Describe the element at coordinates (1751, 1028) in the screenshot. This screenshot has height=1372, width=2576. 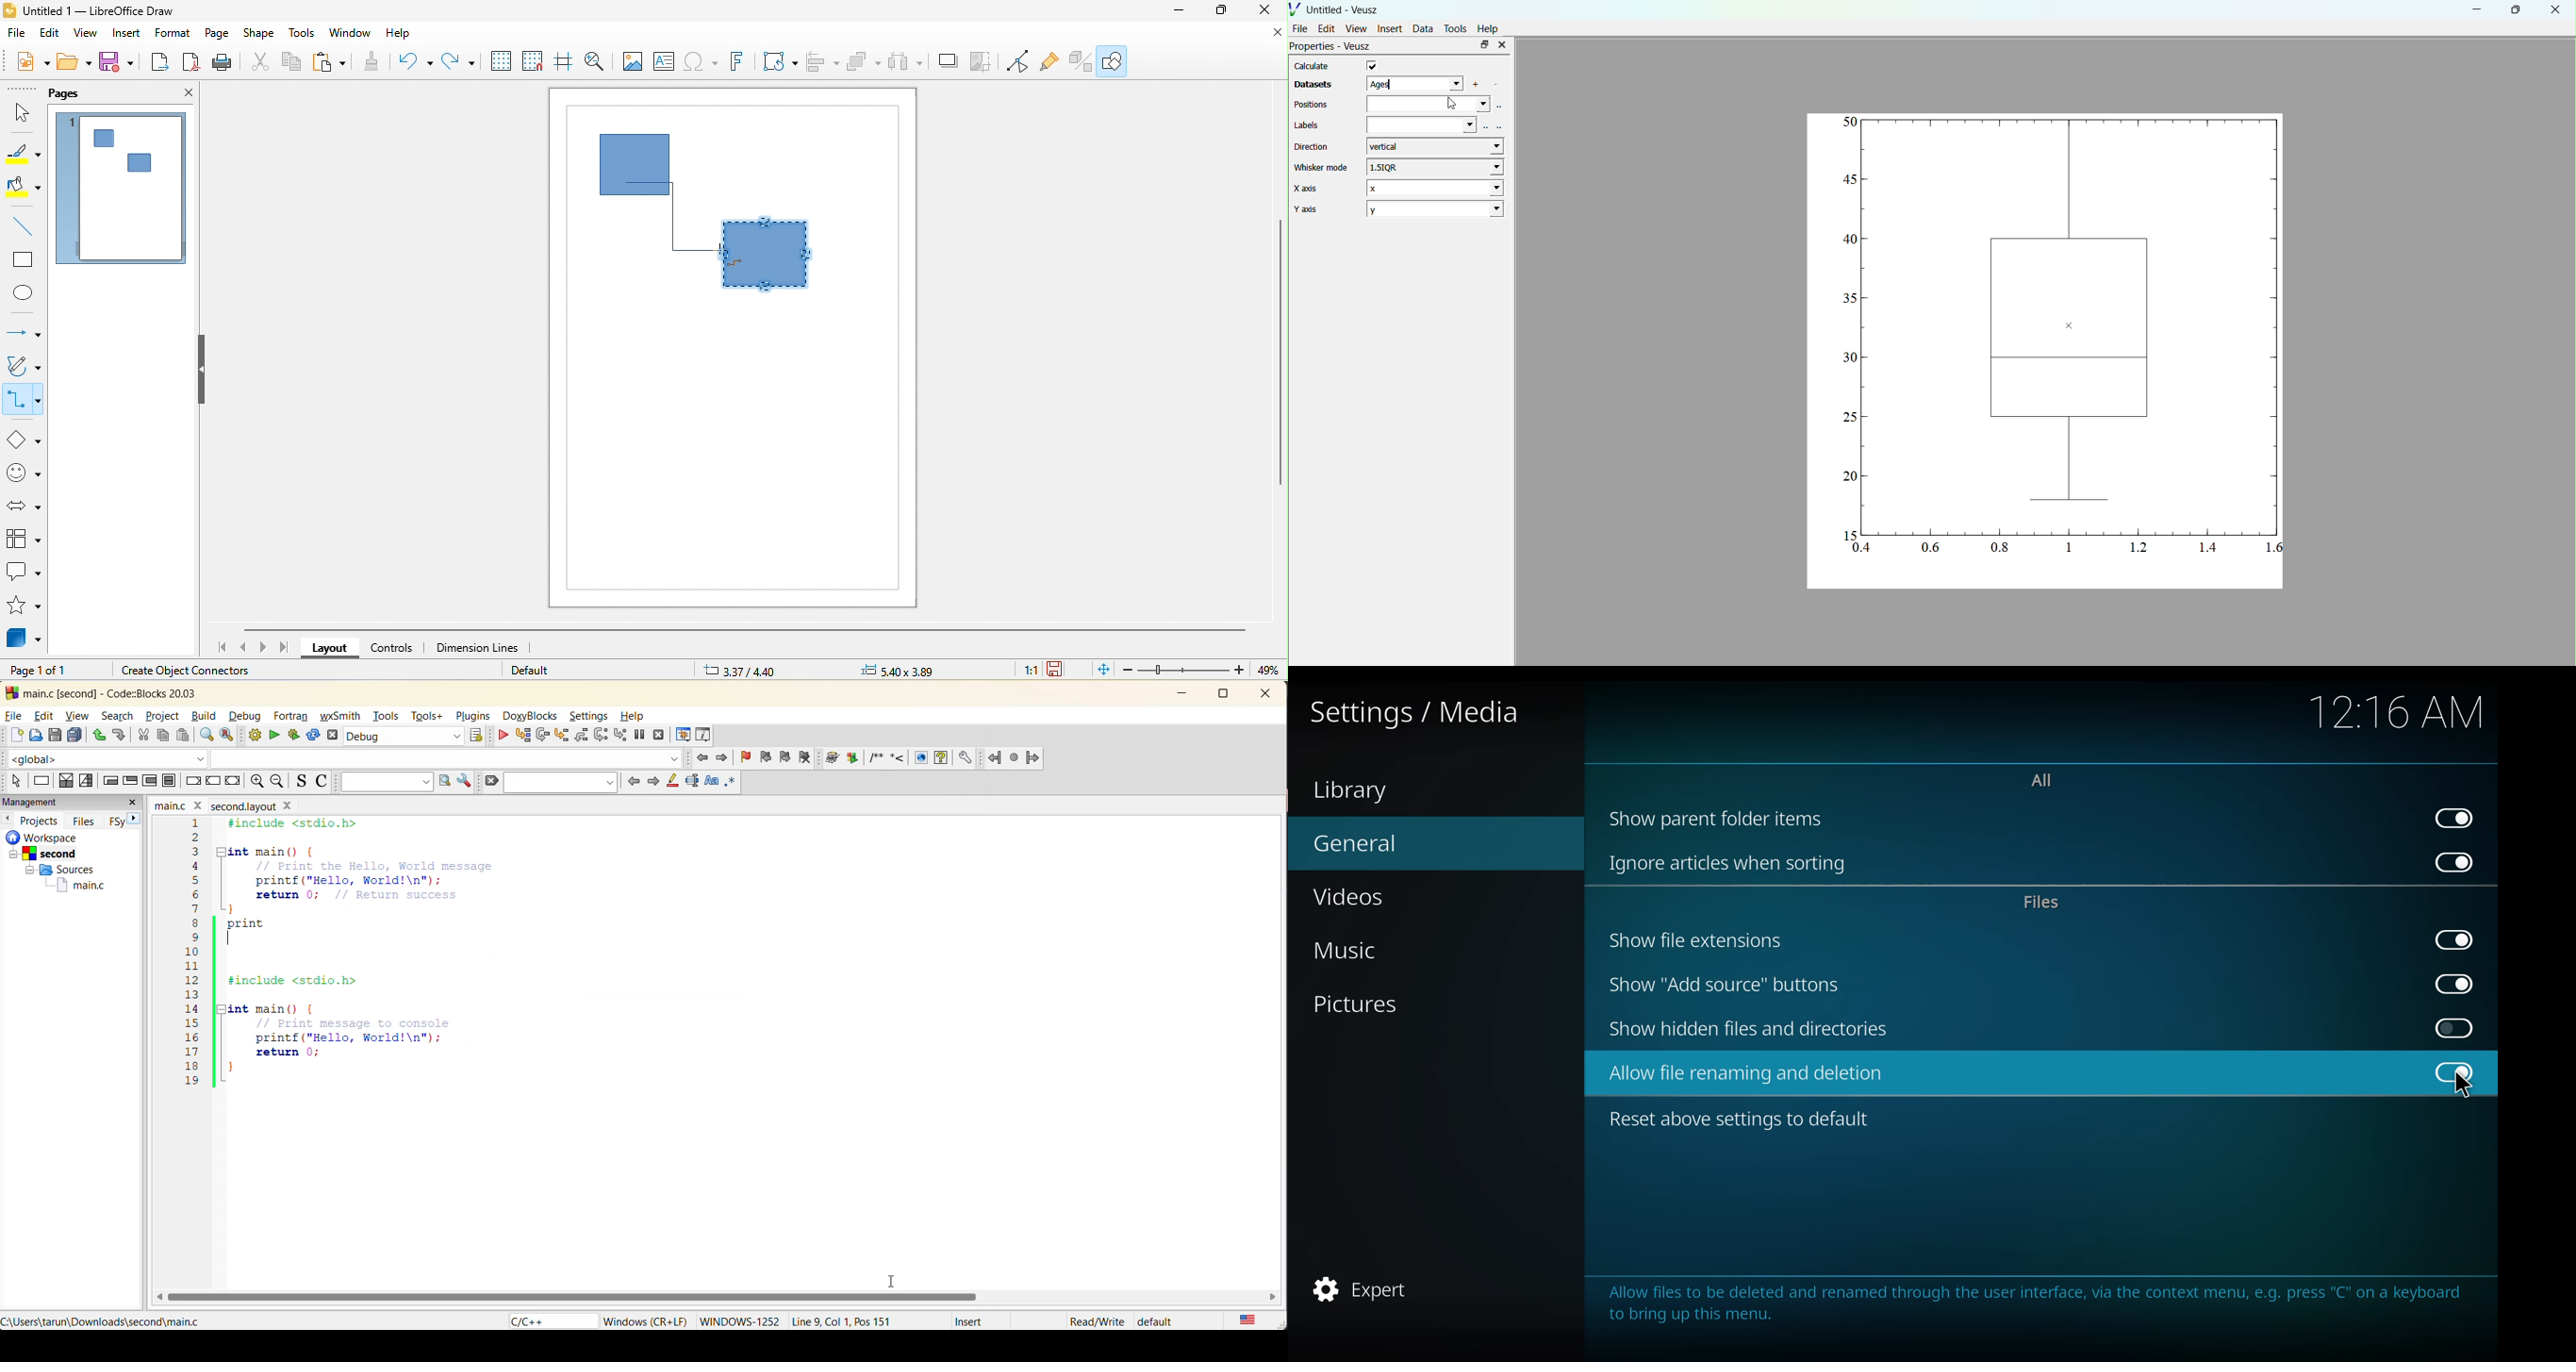
I see `show hidden files and directories` at that location.